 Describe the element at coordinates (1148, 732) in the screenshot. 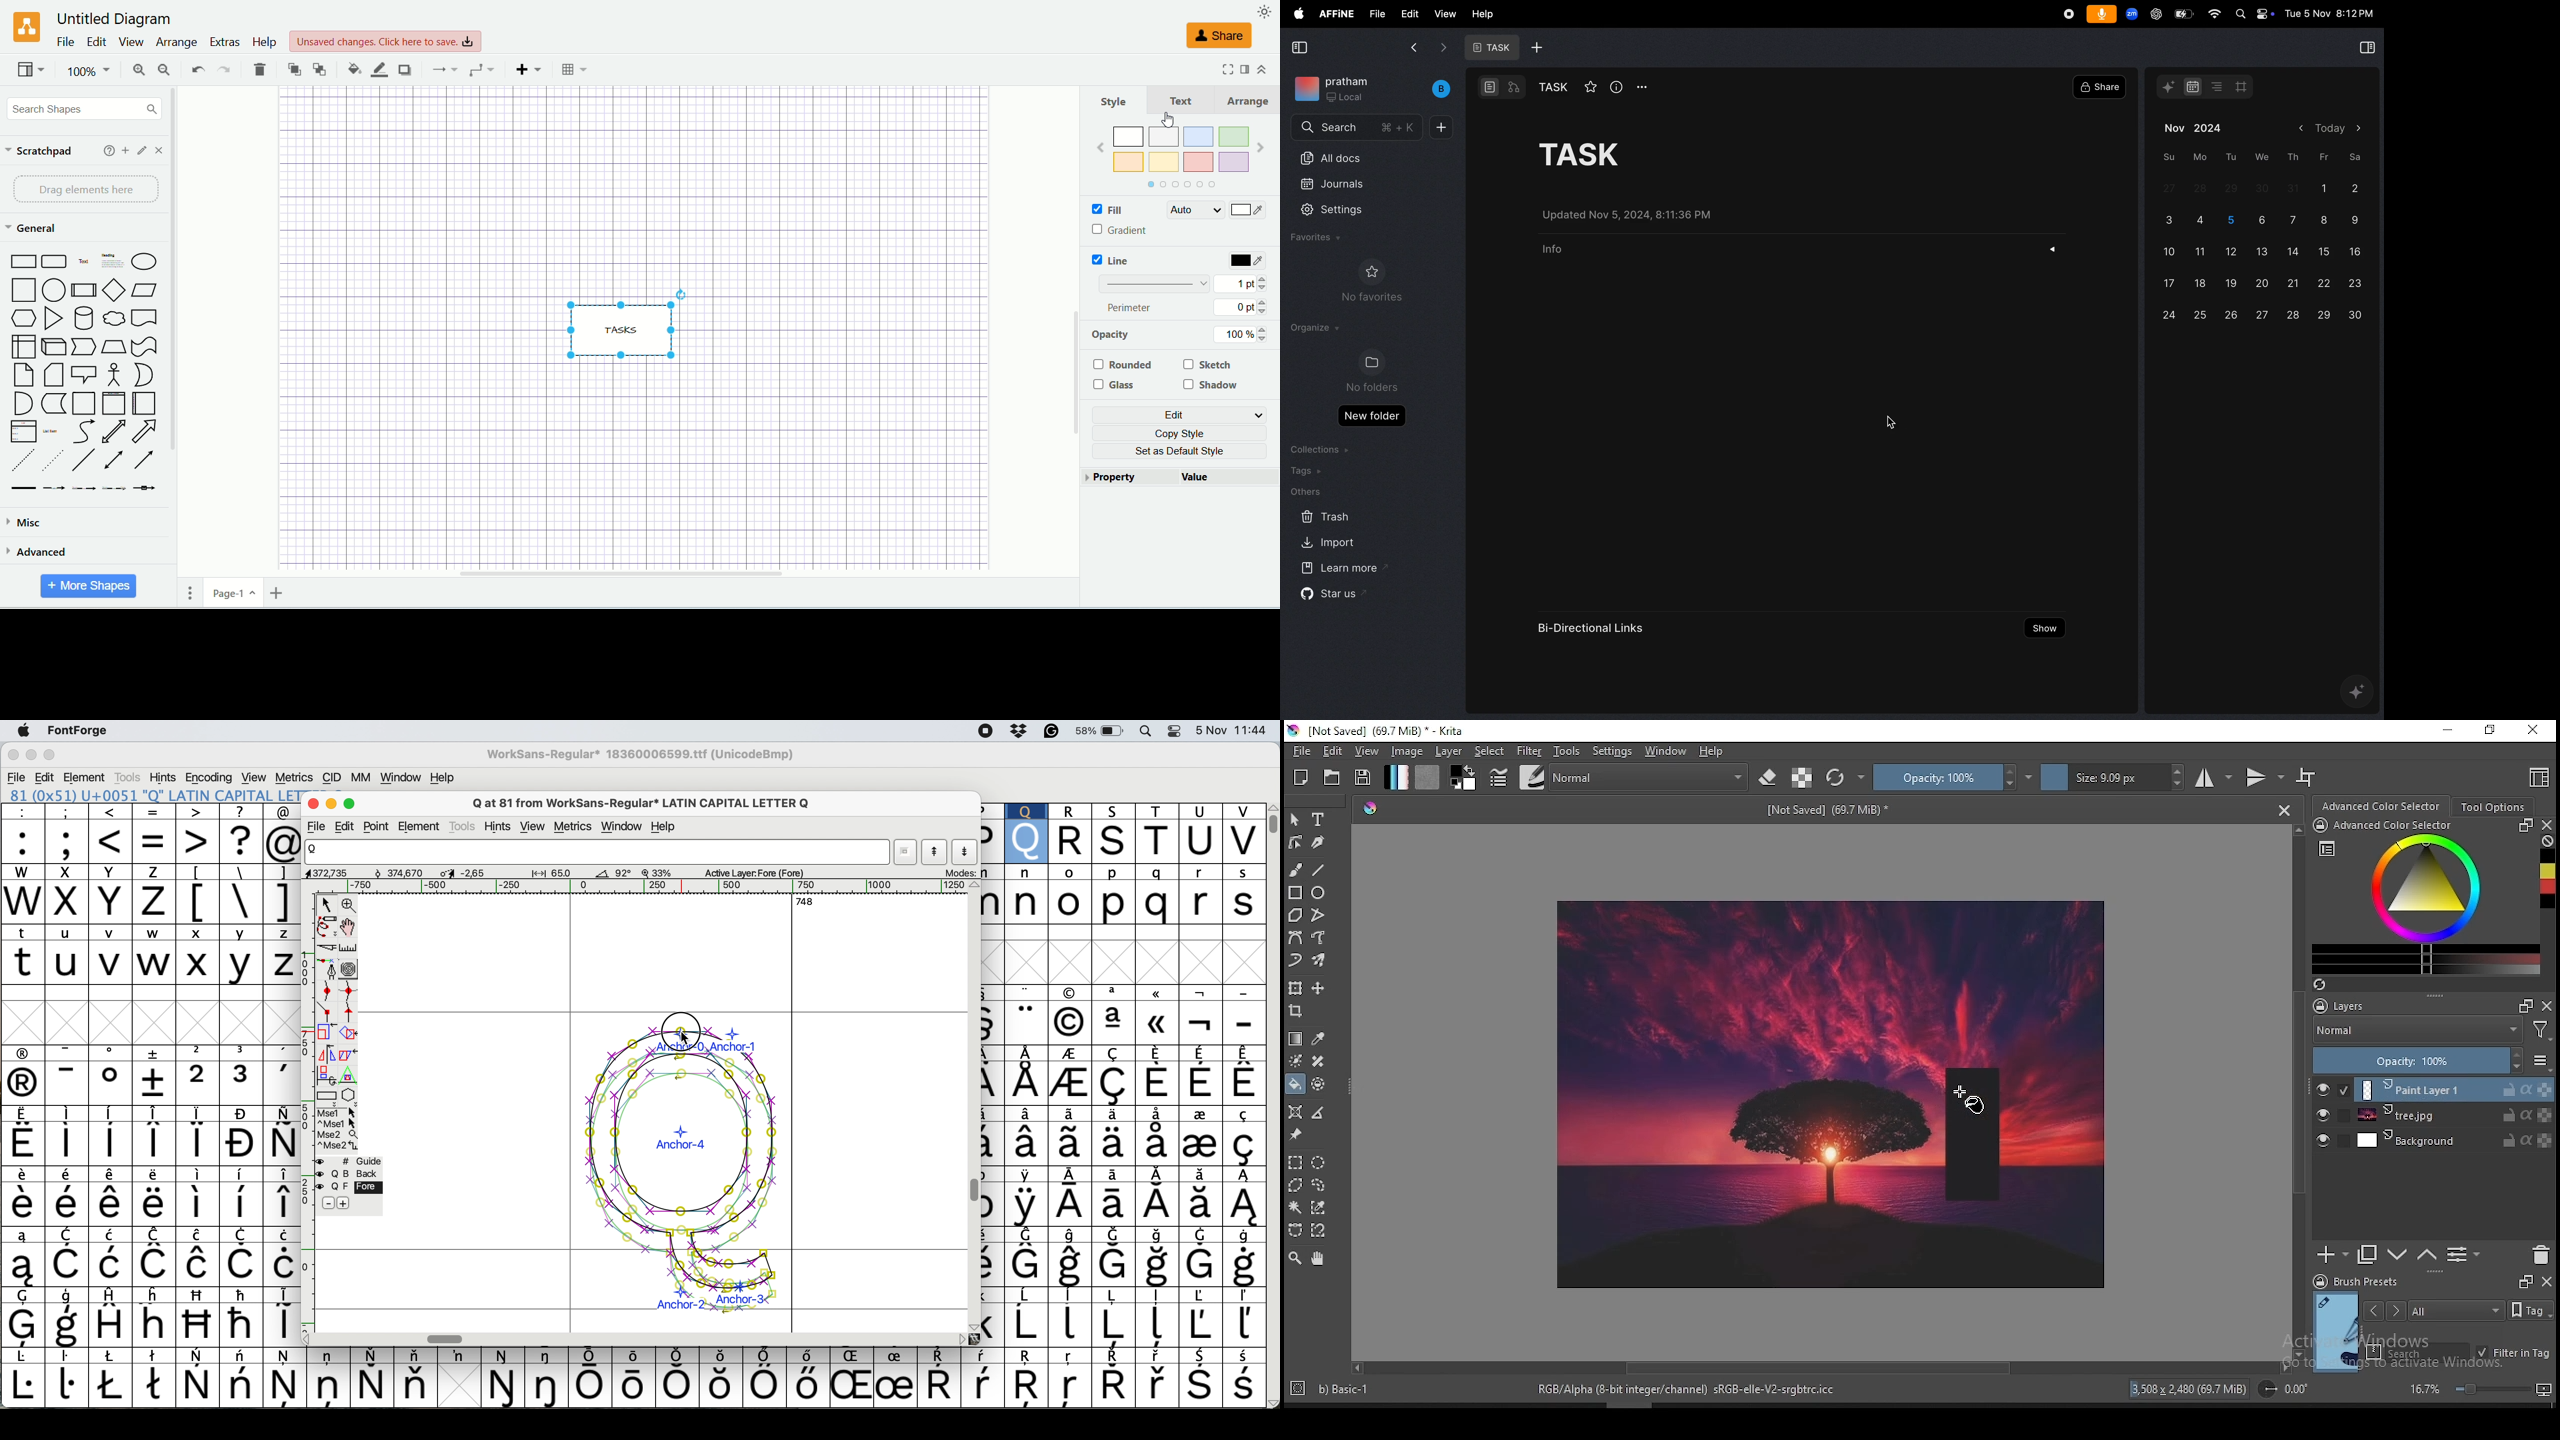

I see `spotlight search` at that location.